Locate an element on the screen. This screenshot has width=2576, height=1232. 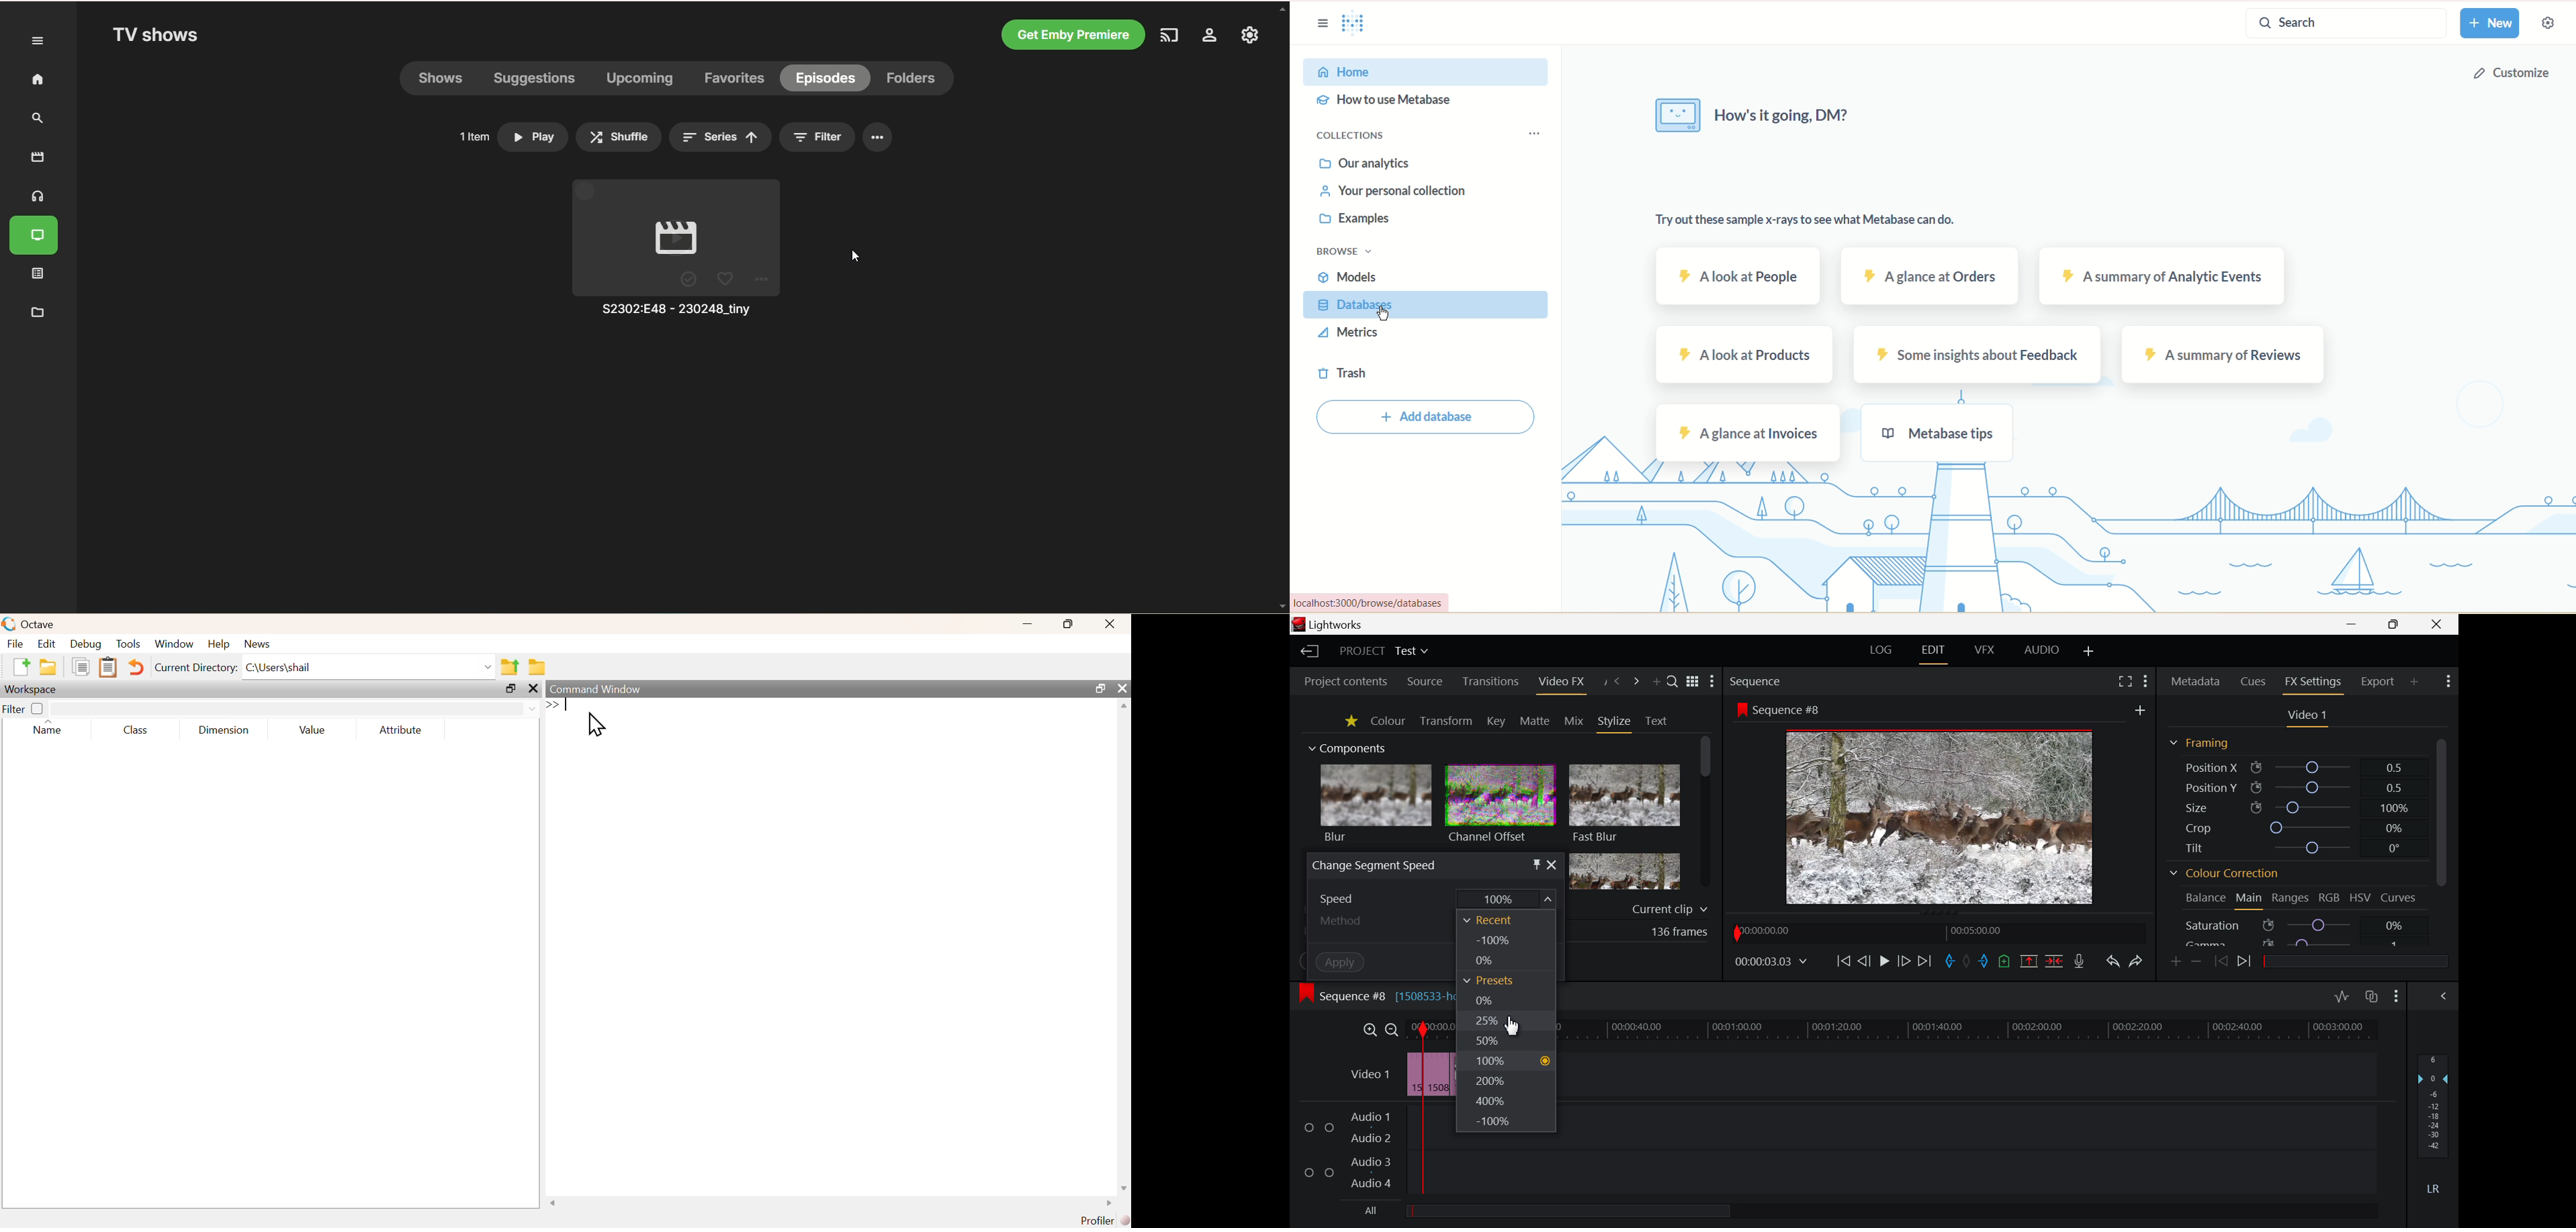
maximize is located at coordinates (1099, 687).